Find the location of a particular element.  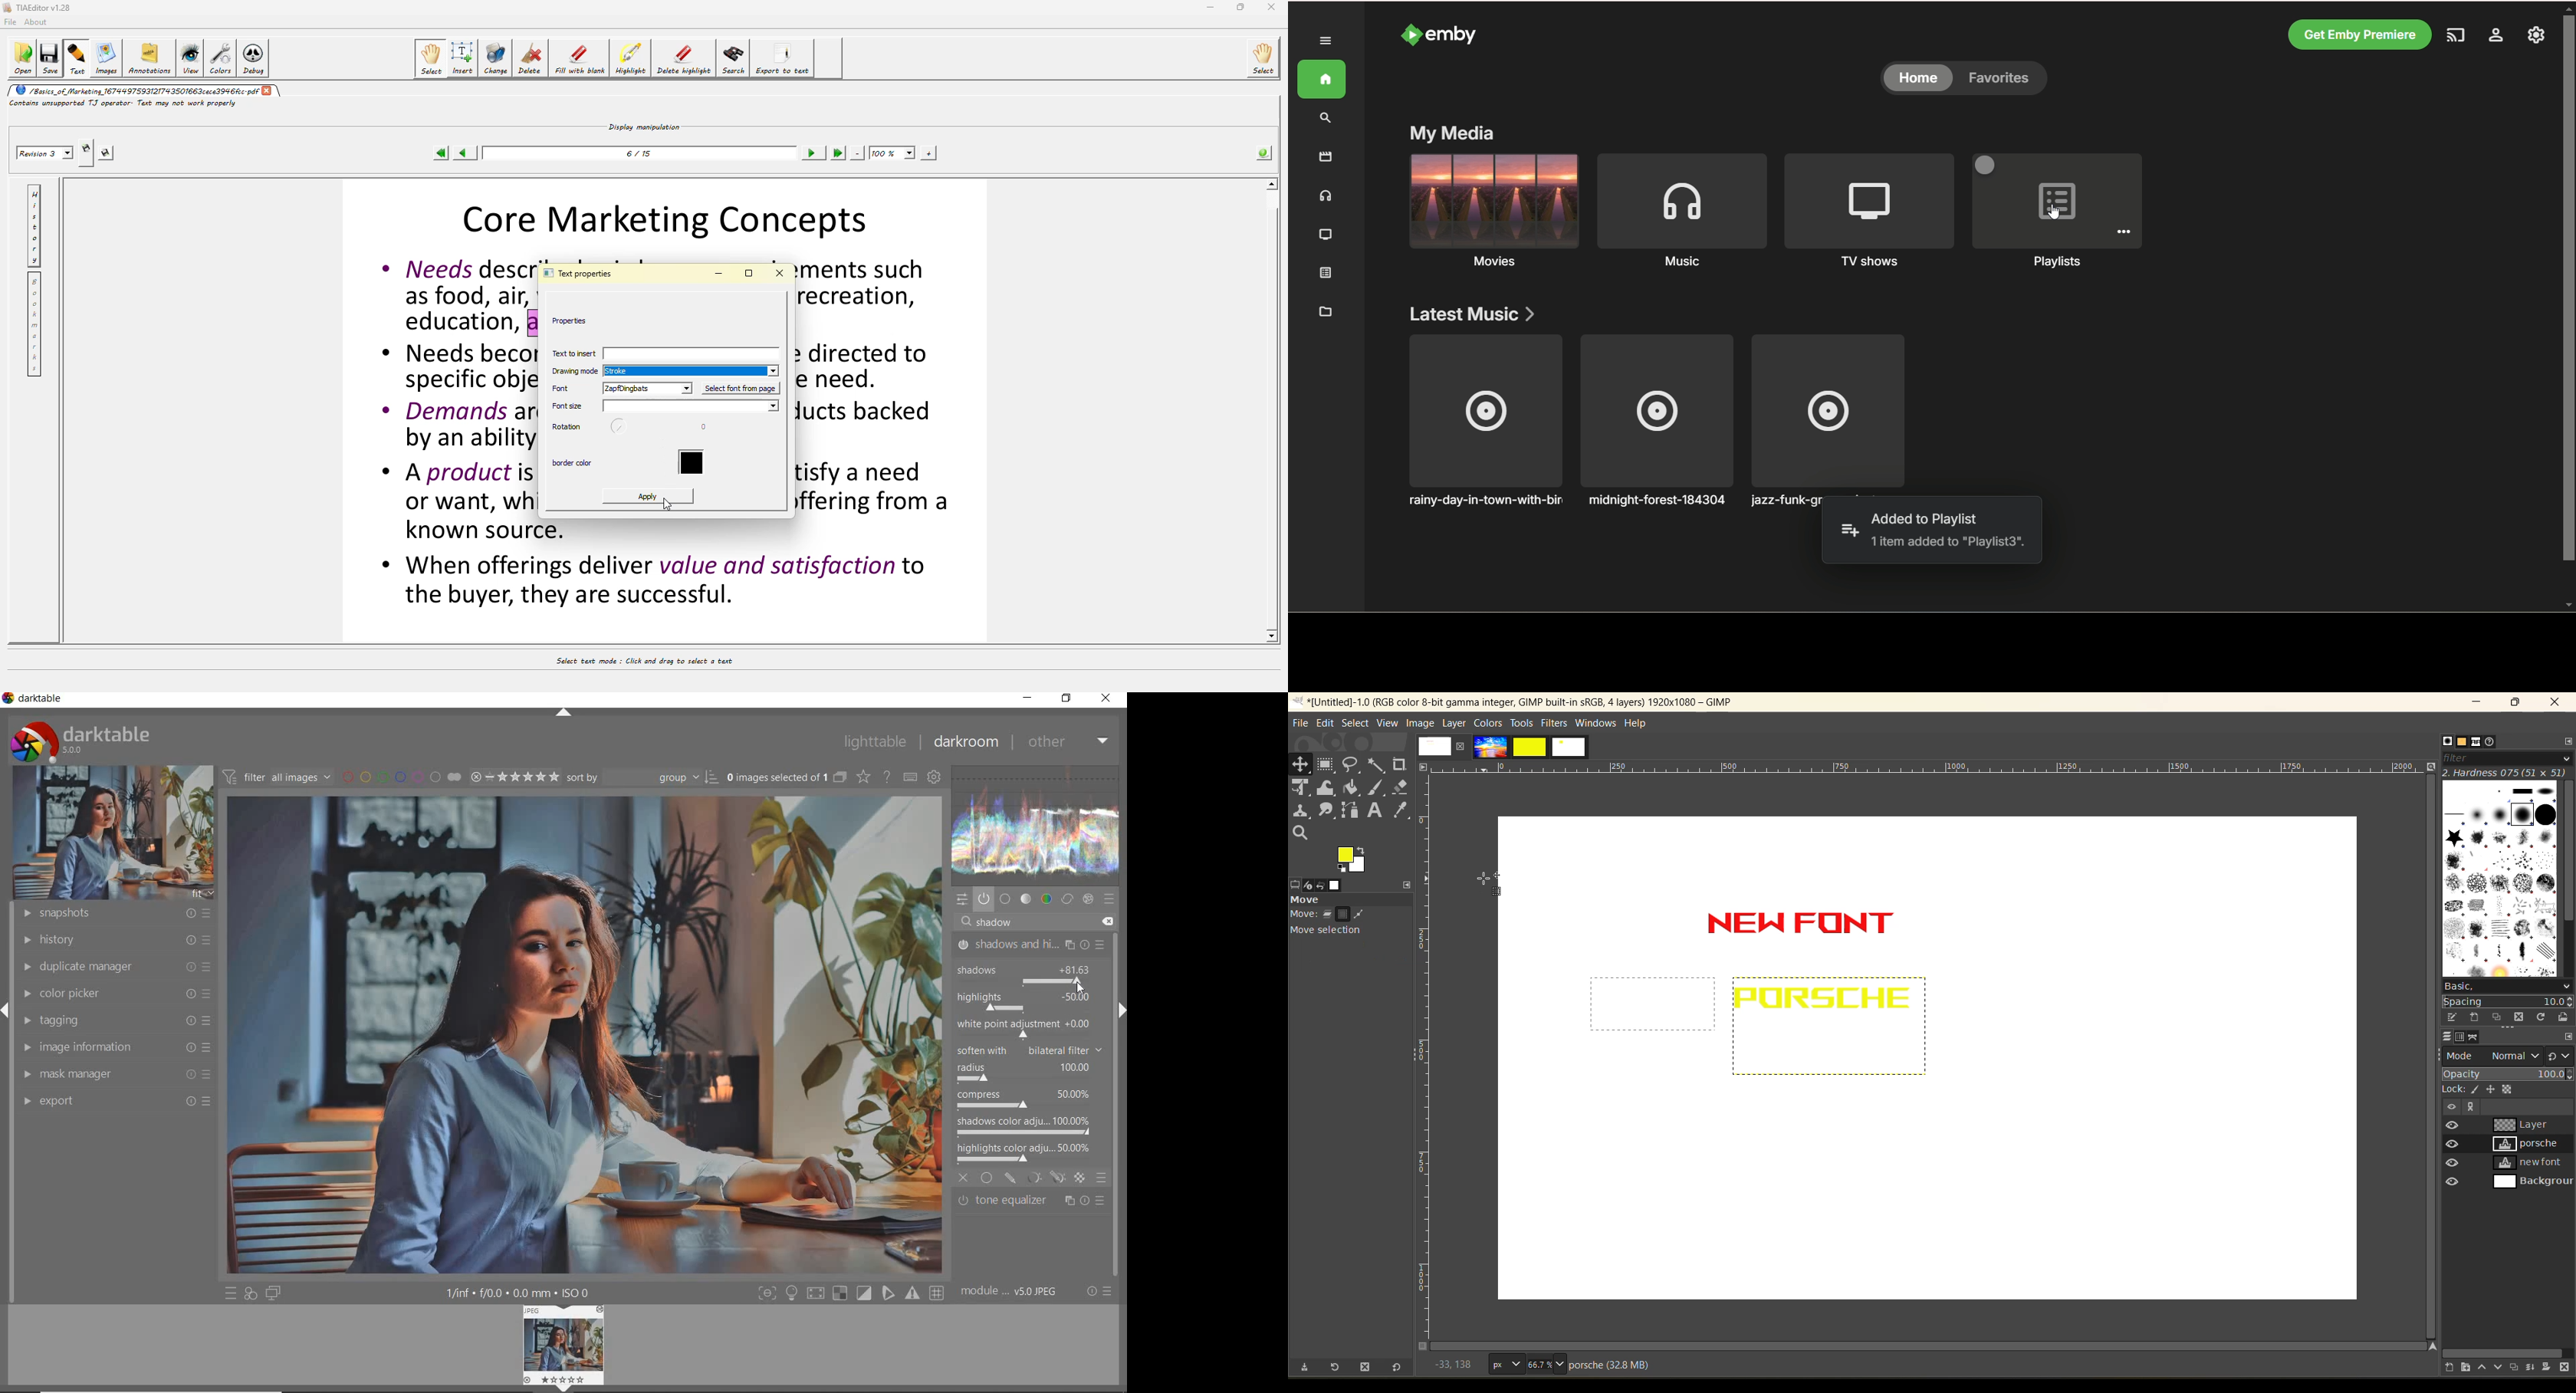

view is located at coordinates (190, 57).